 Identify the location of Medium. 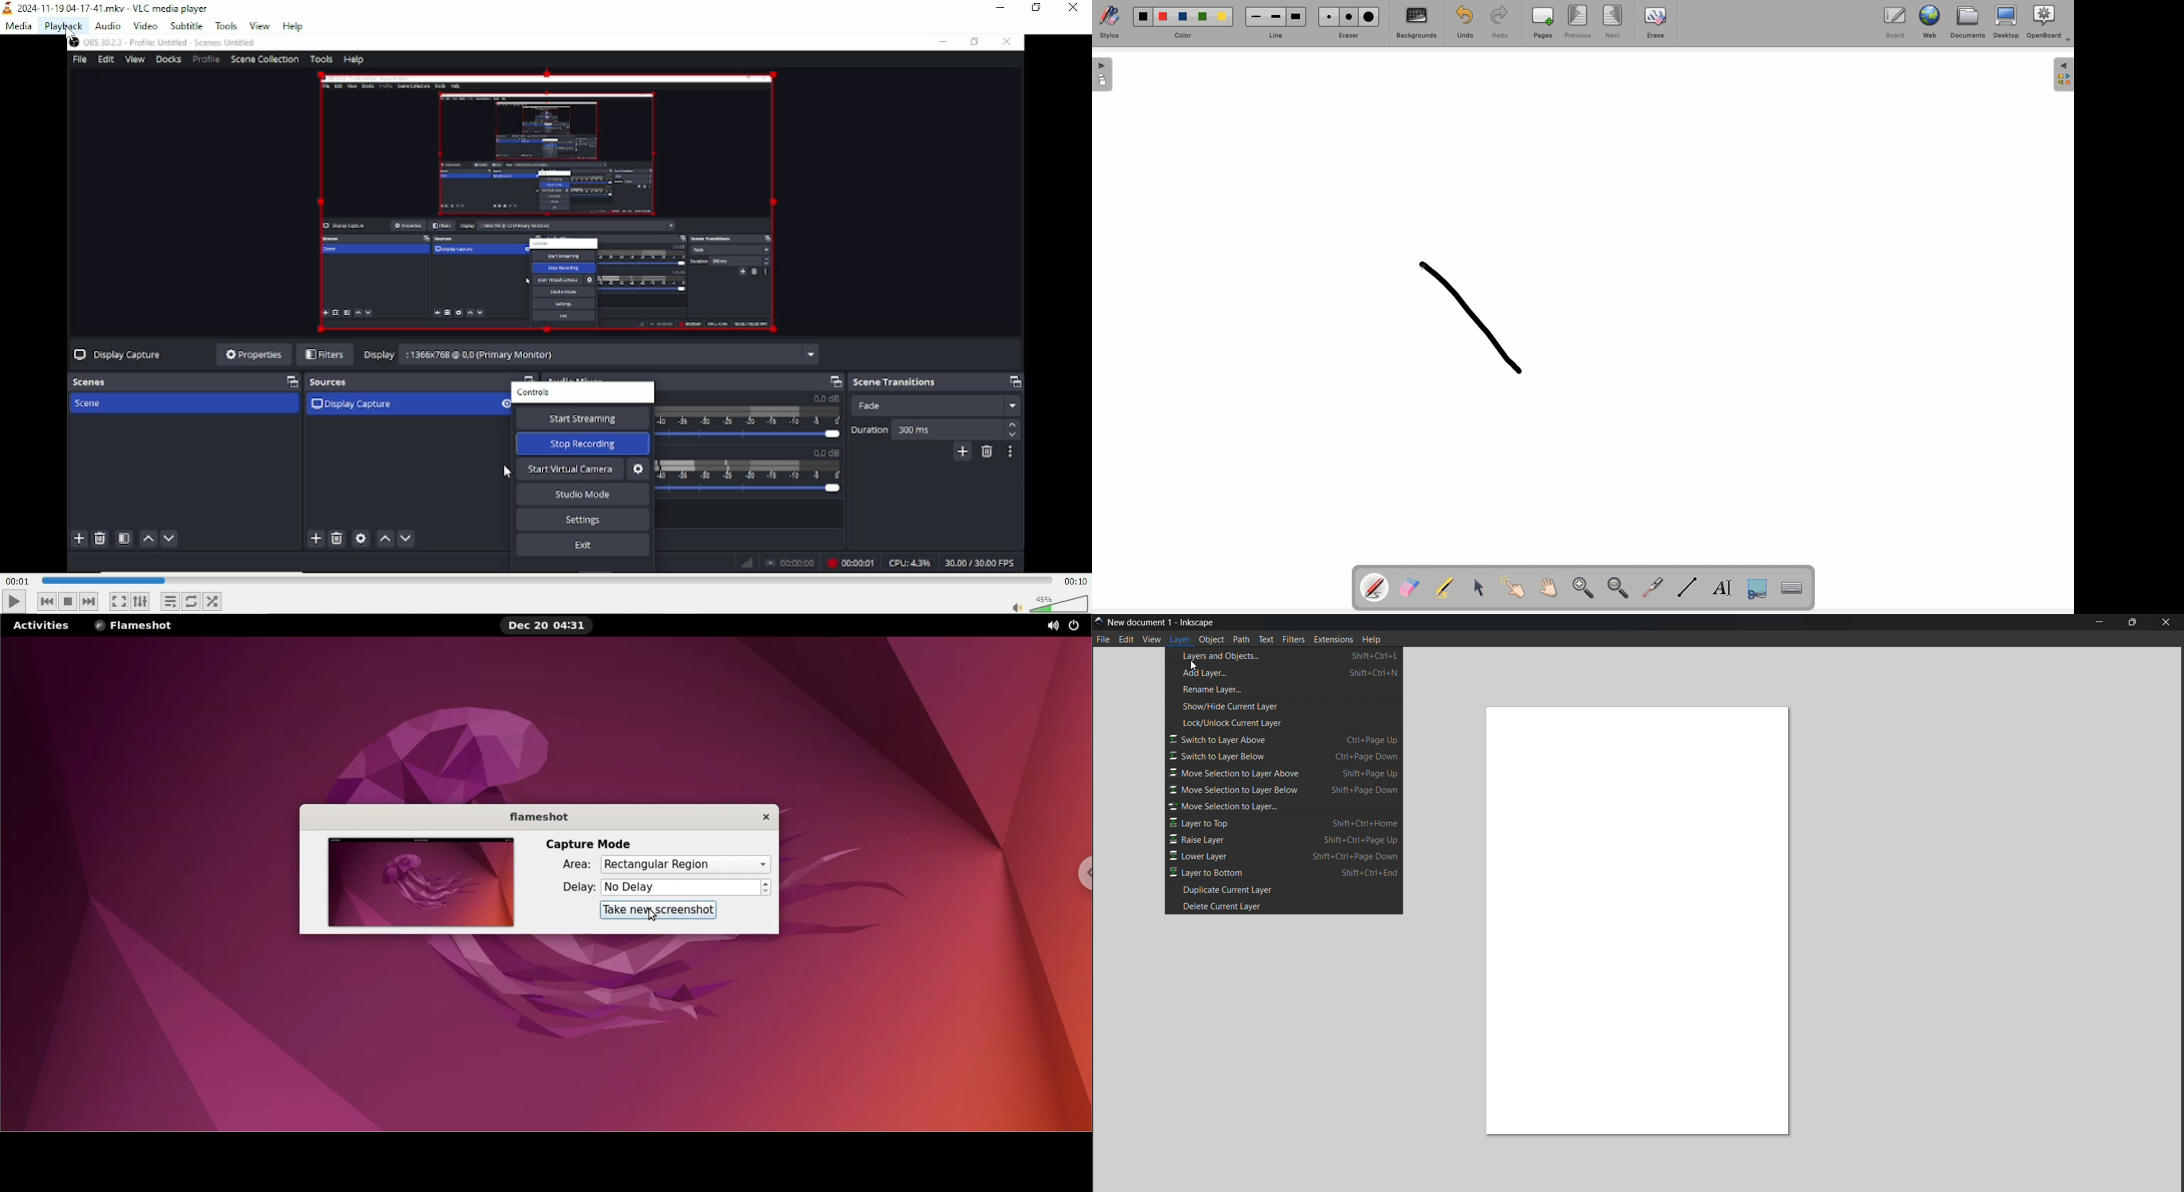
(1351, 17).